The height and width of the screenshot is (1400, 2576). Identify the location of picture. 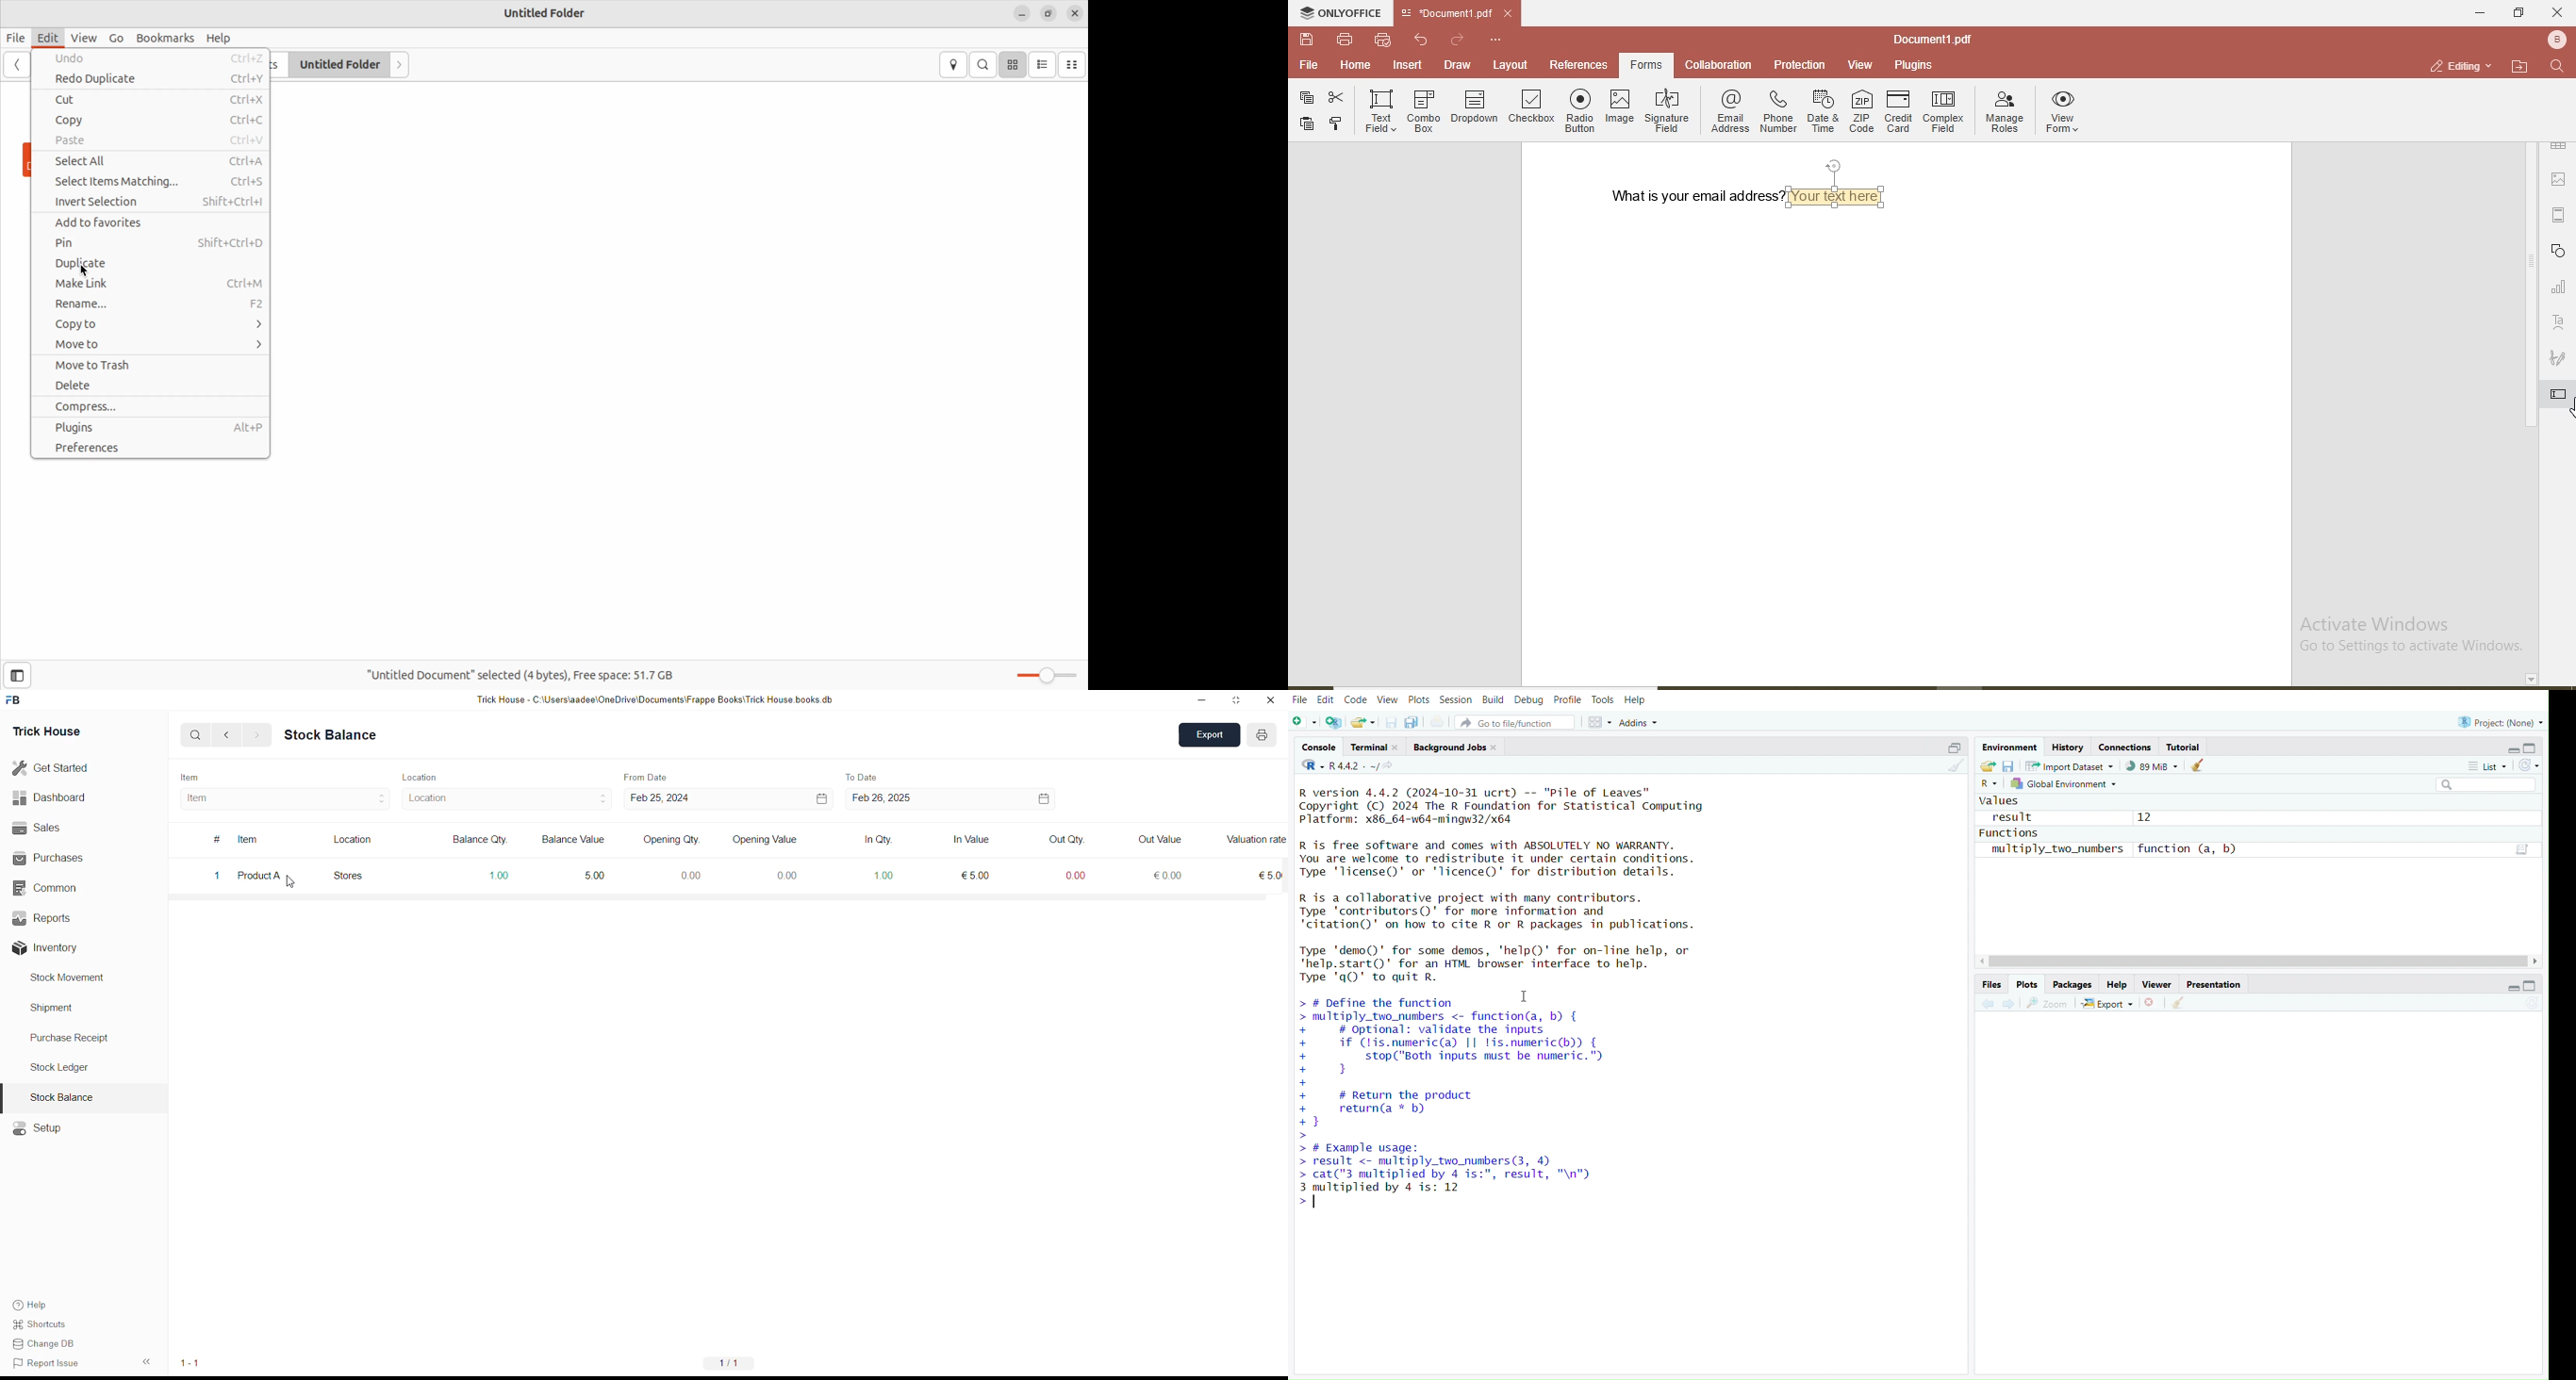
(2562, 178).